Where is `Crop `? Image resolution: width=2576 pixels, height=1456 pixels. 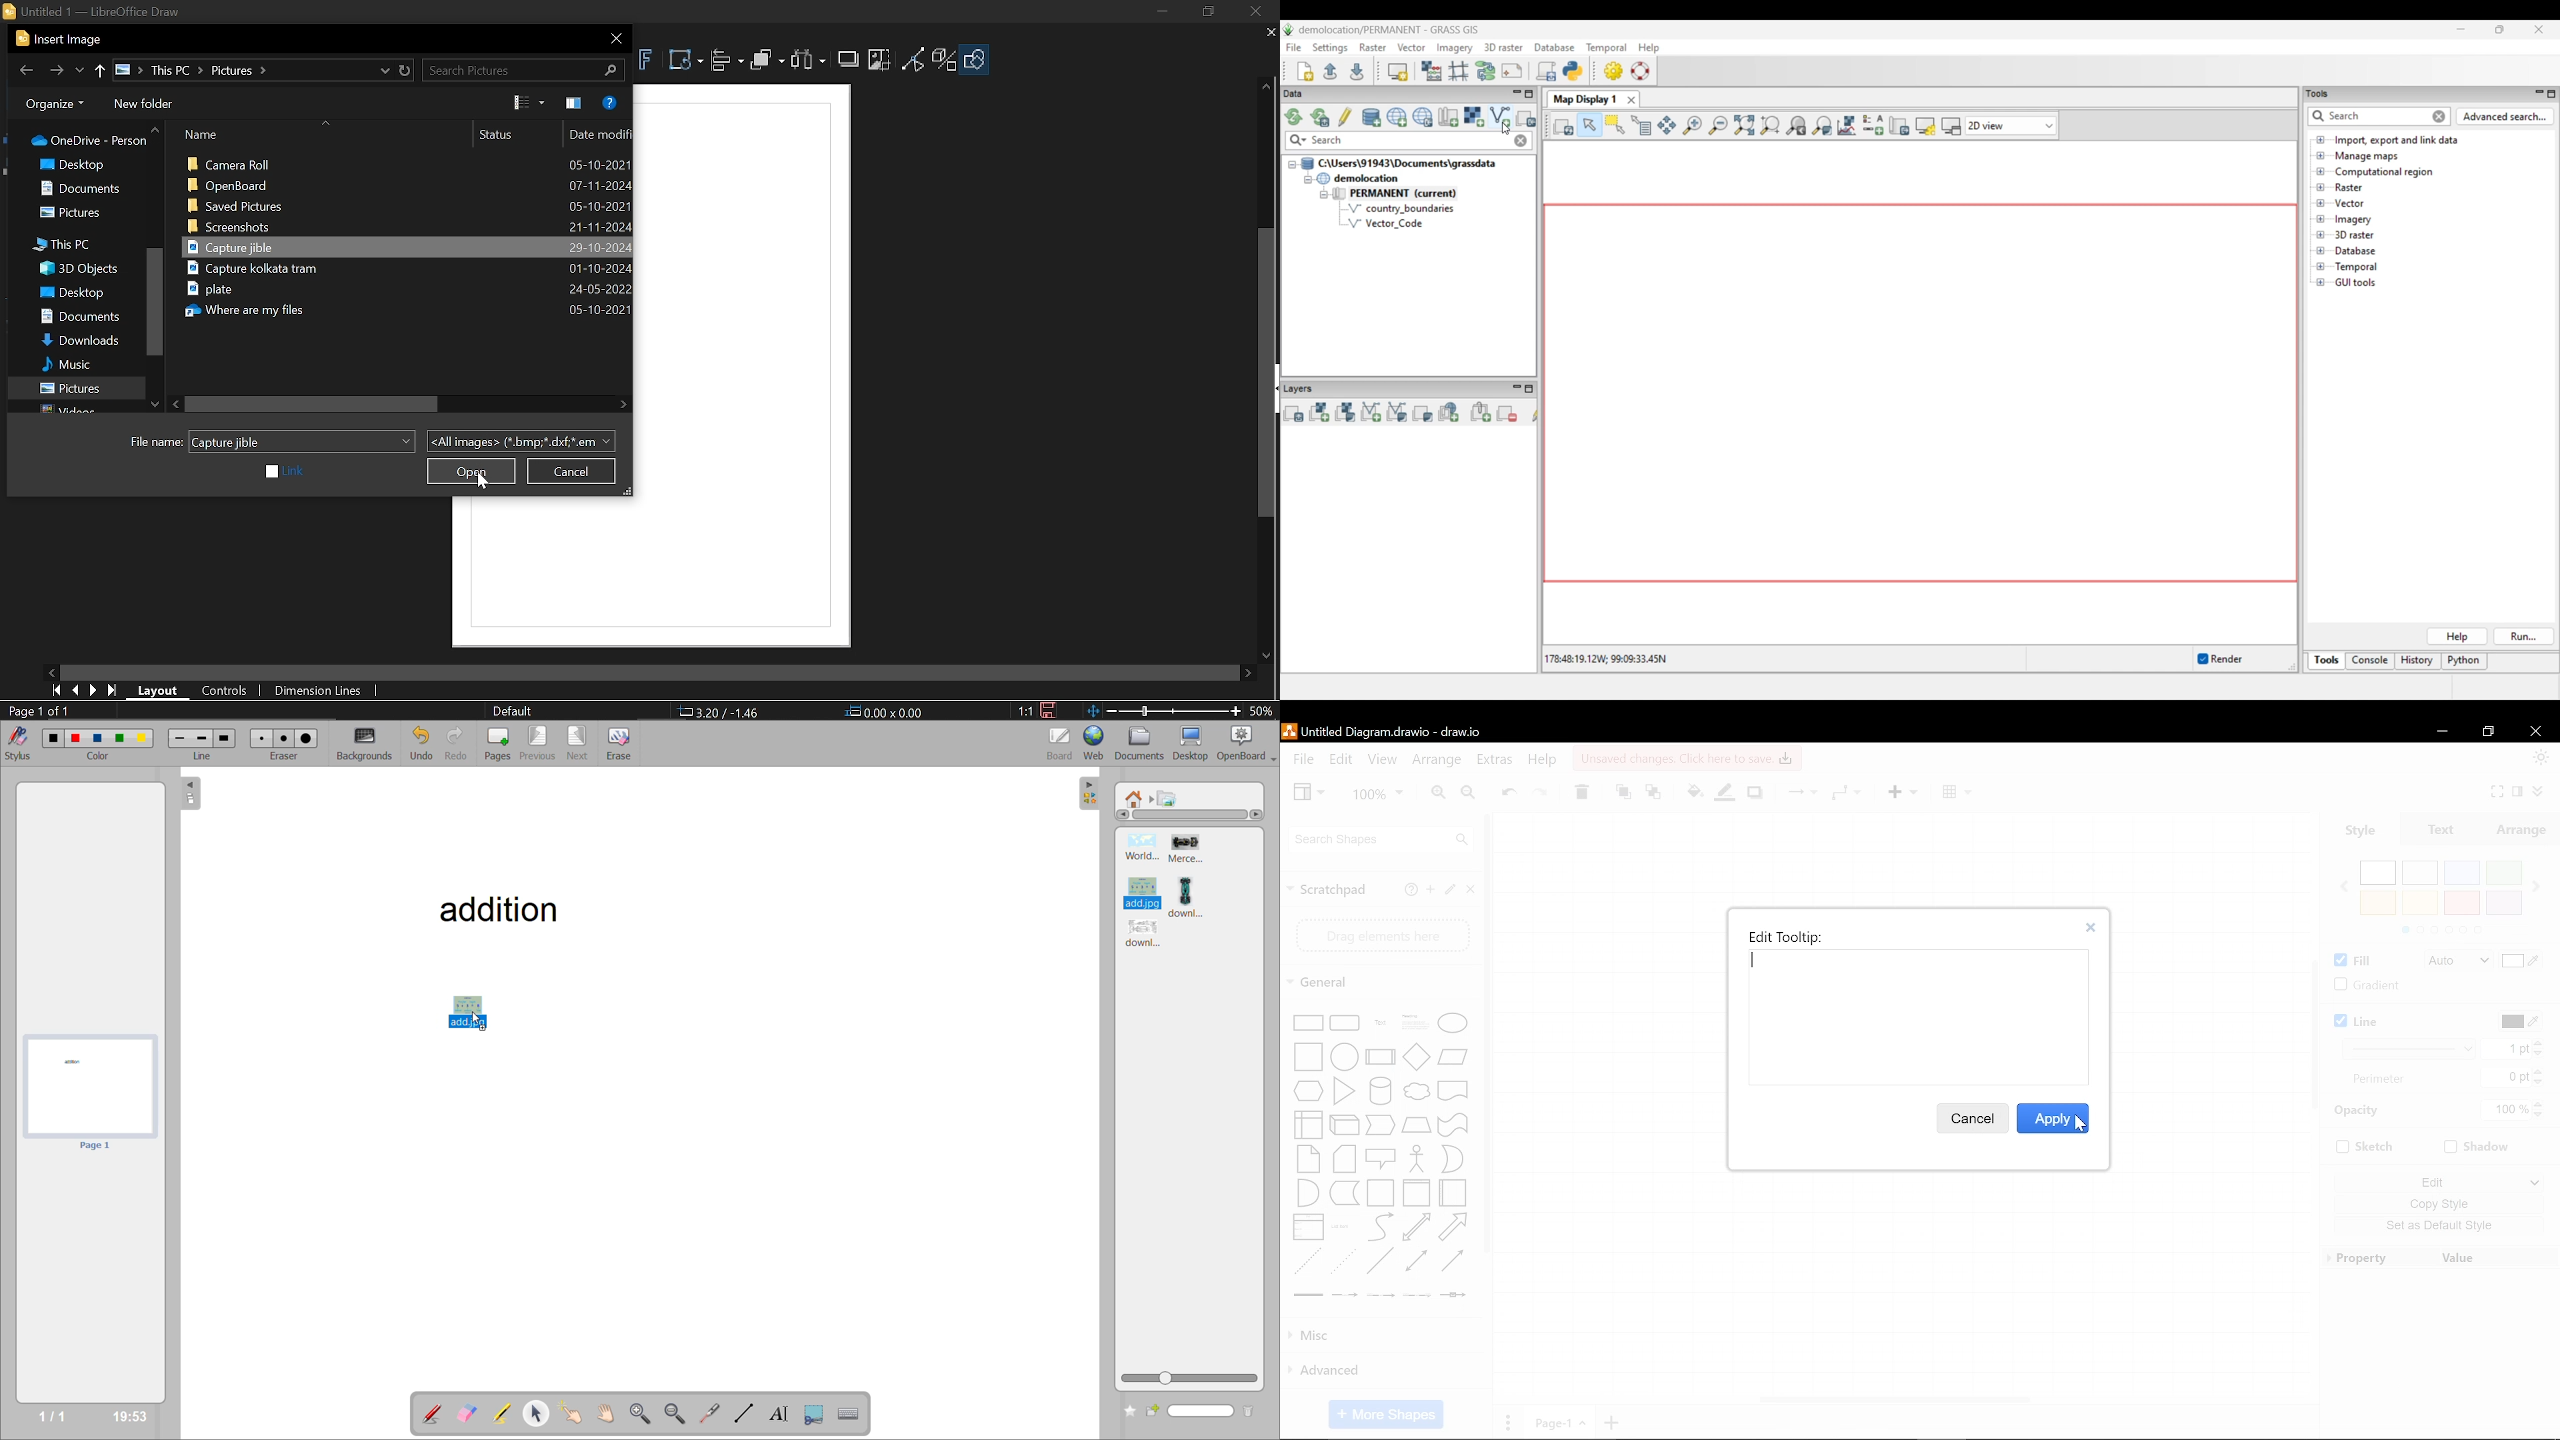
Crop  is located at coordinates (882, 60).